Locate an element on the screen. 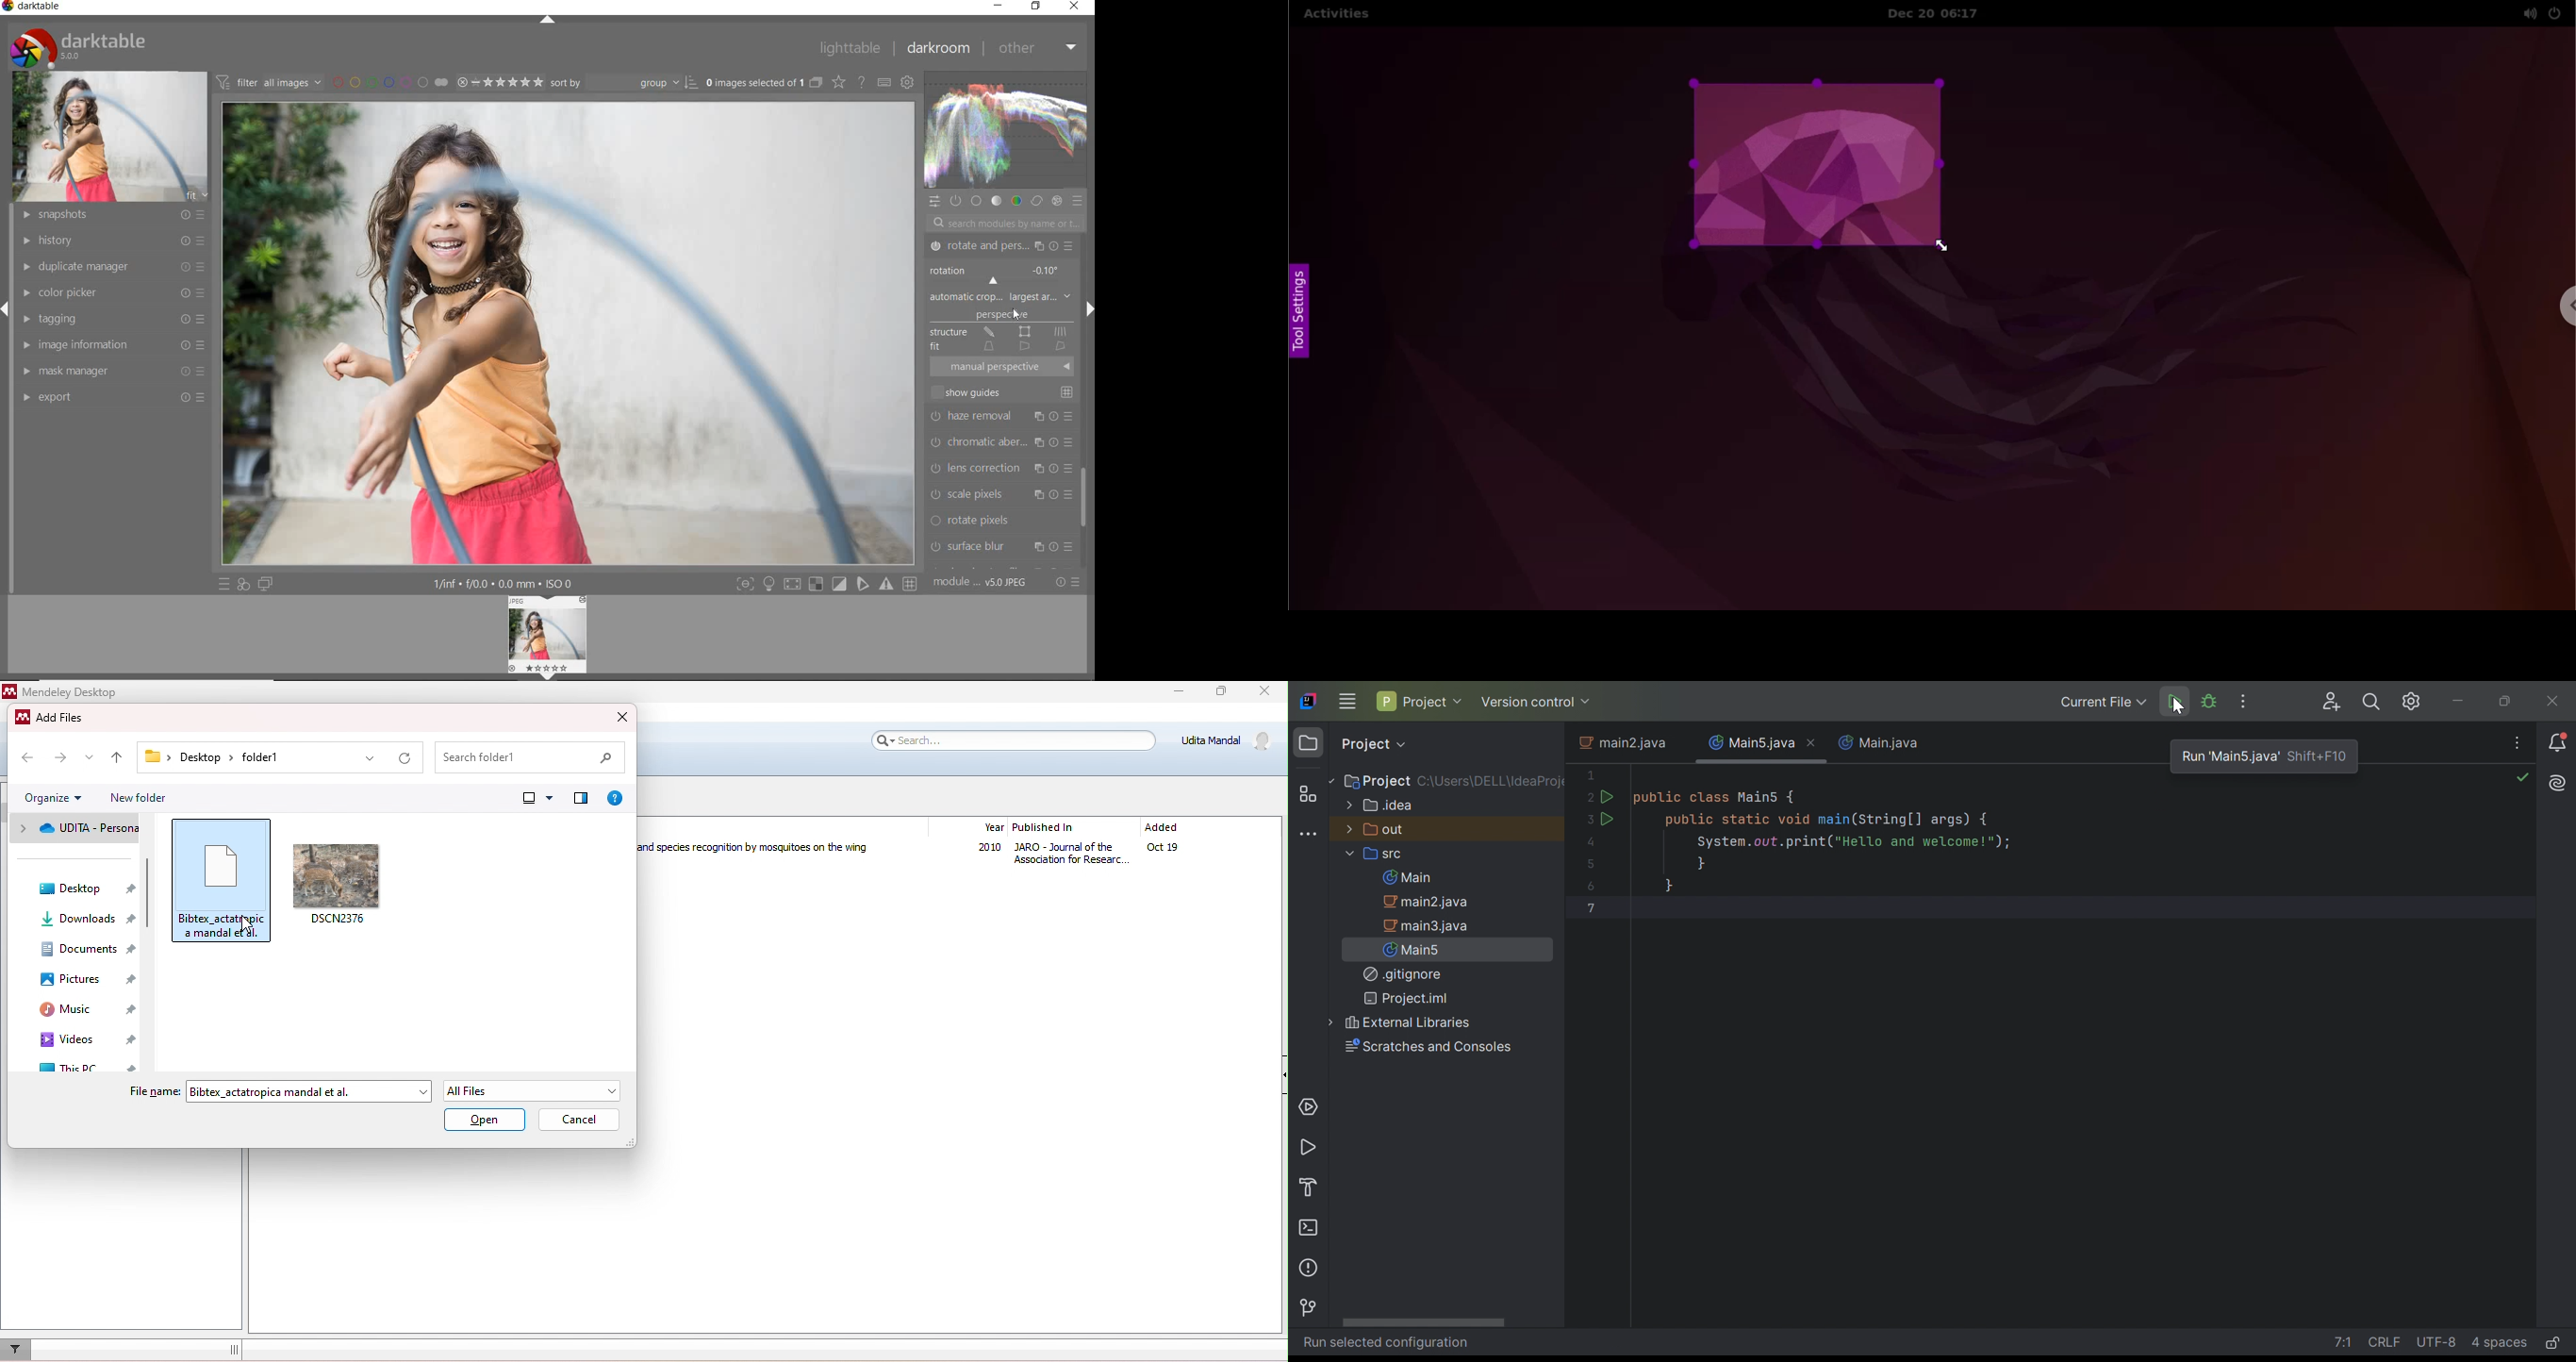 The image size is (2576, 1372). expand/collapse is located at coordinates (546, 21).